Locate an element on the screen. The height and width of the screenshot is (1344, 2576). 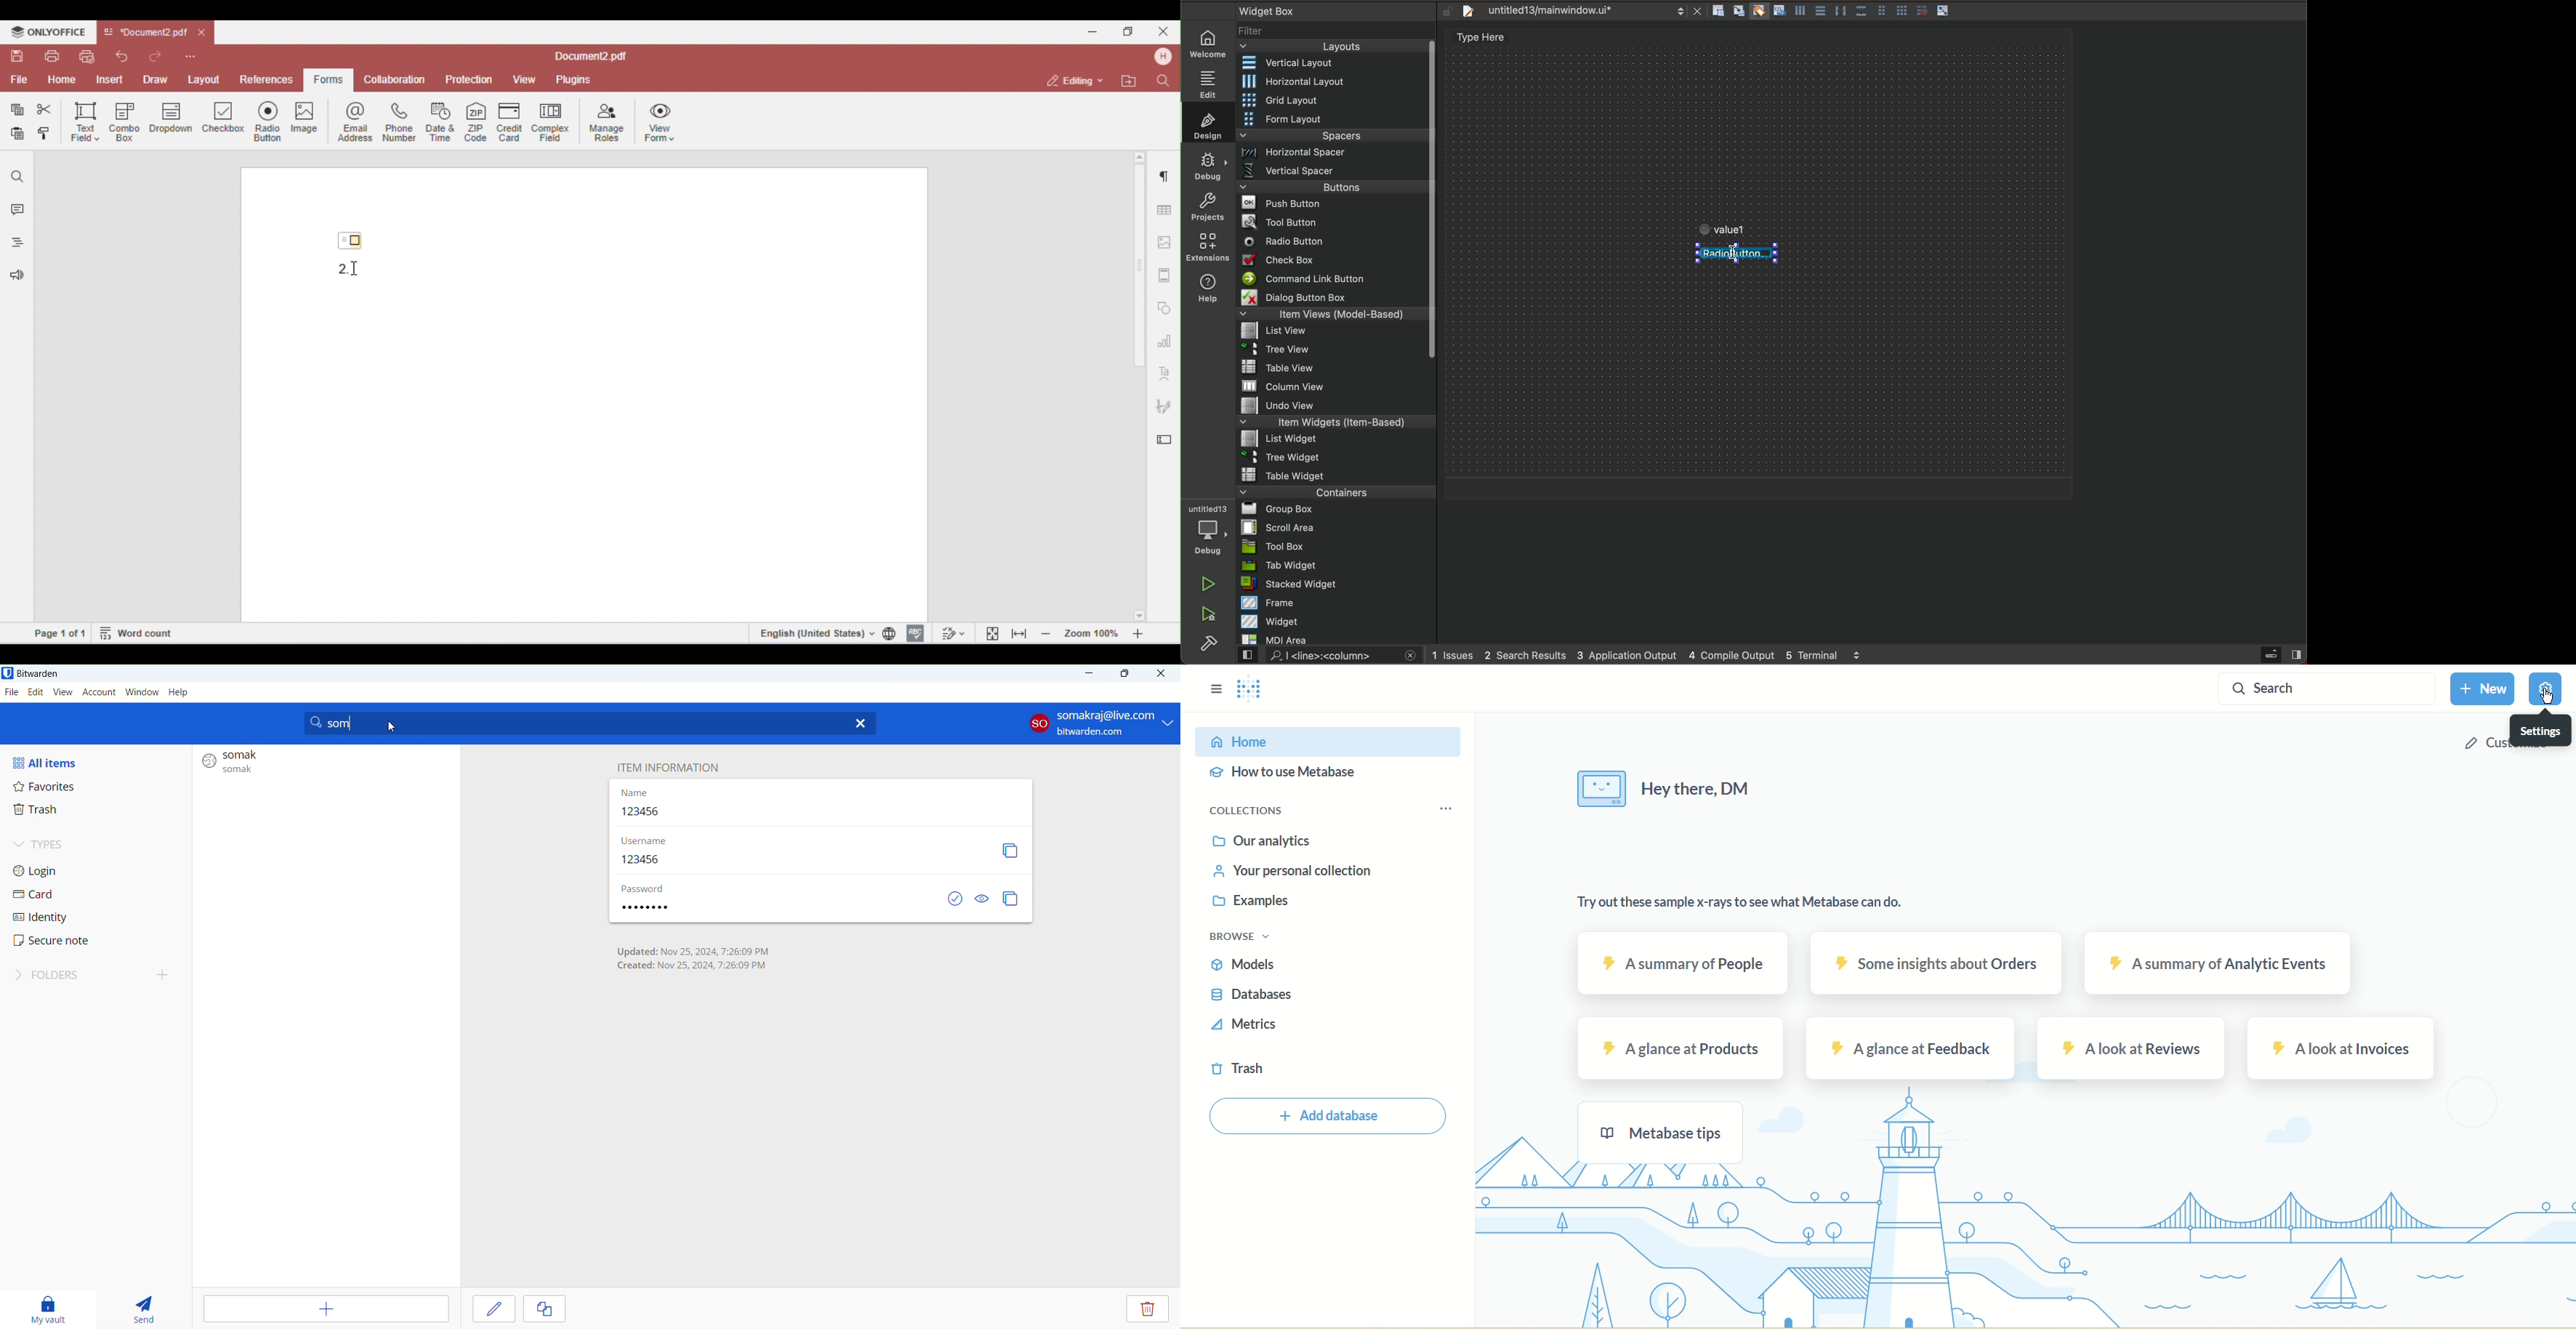
widget is located at coordinates (1338, 621).